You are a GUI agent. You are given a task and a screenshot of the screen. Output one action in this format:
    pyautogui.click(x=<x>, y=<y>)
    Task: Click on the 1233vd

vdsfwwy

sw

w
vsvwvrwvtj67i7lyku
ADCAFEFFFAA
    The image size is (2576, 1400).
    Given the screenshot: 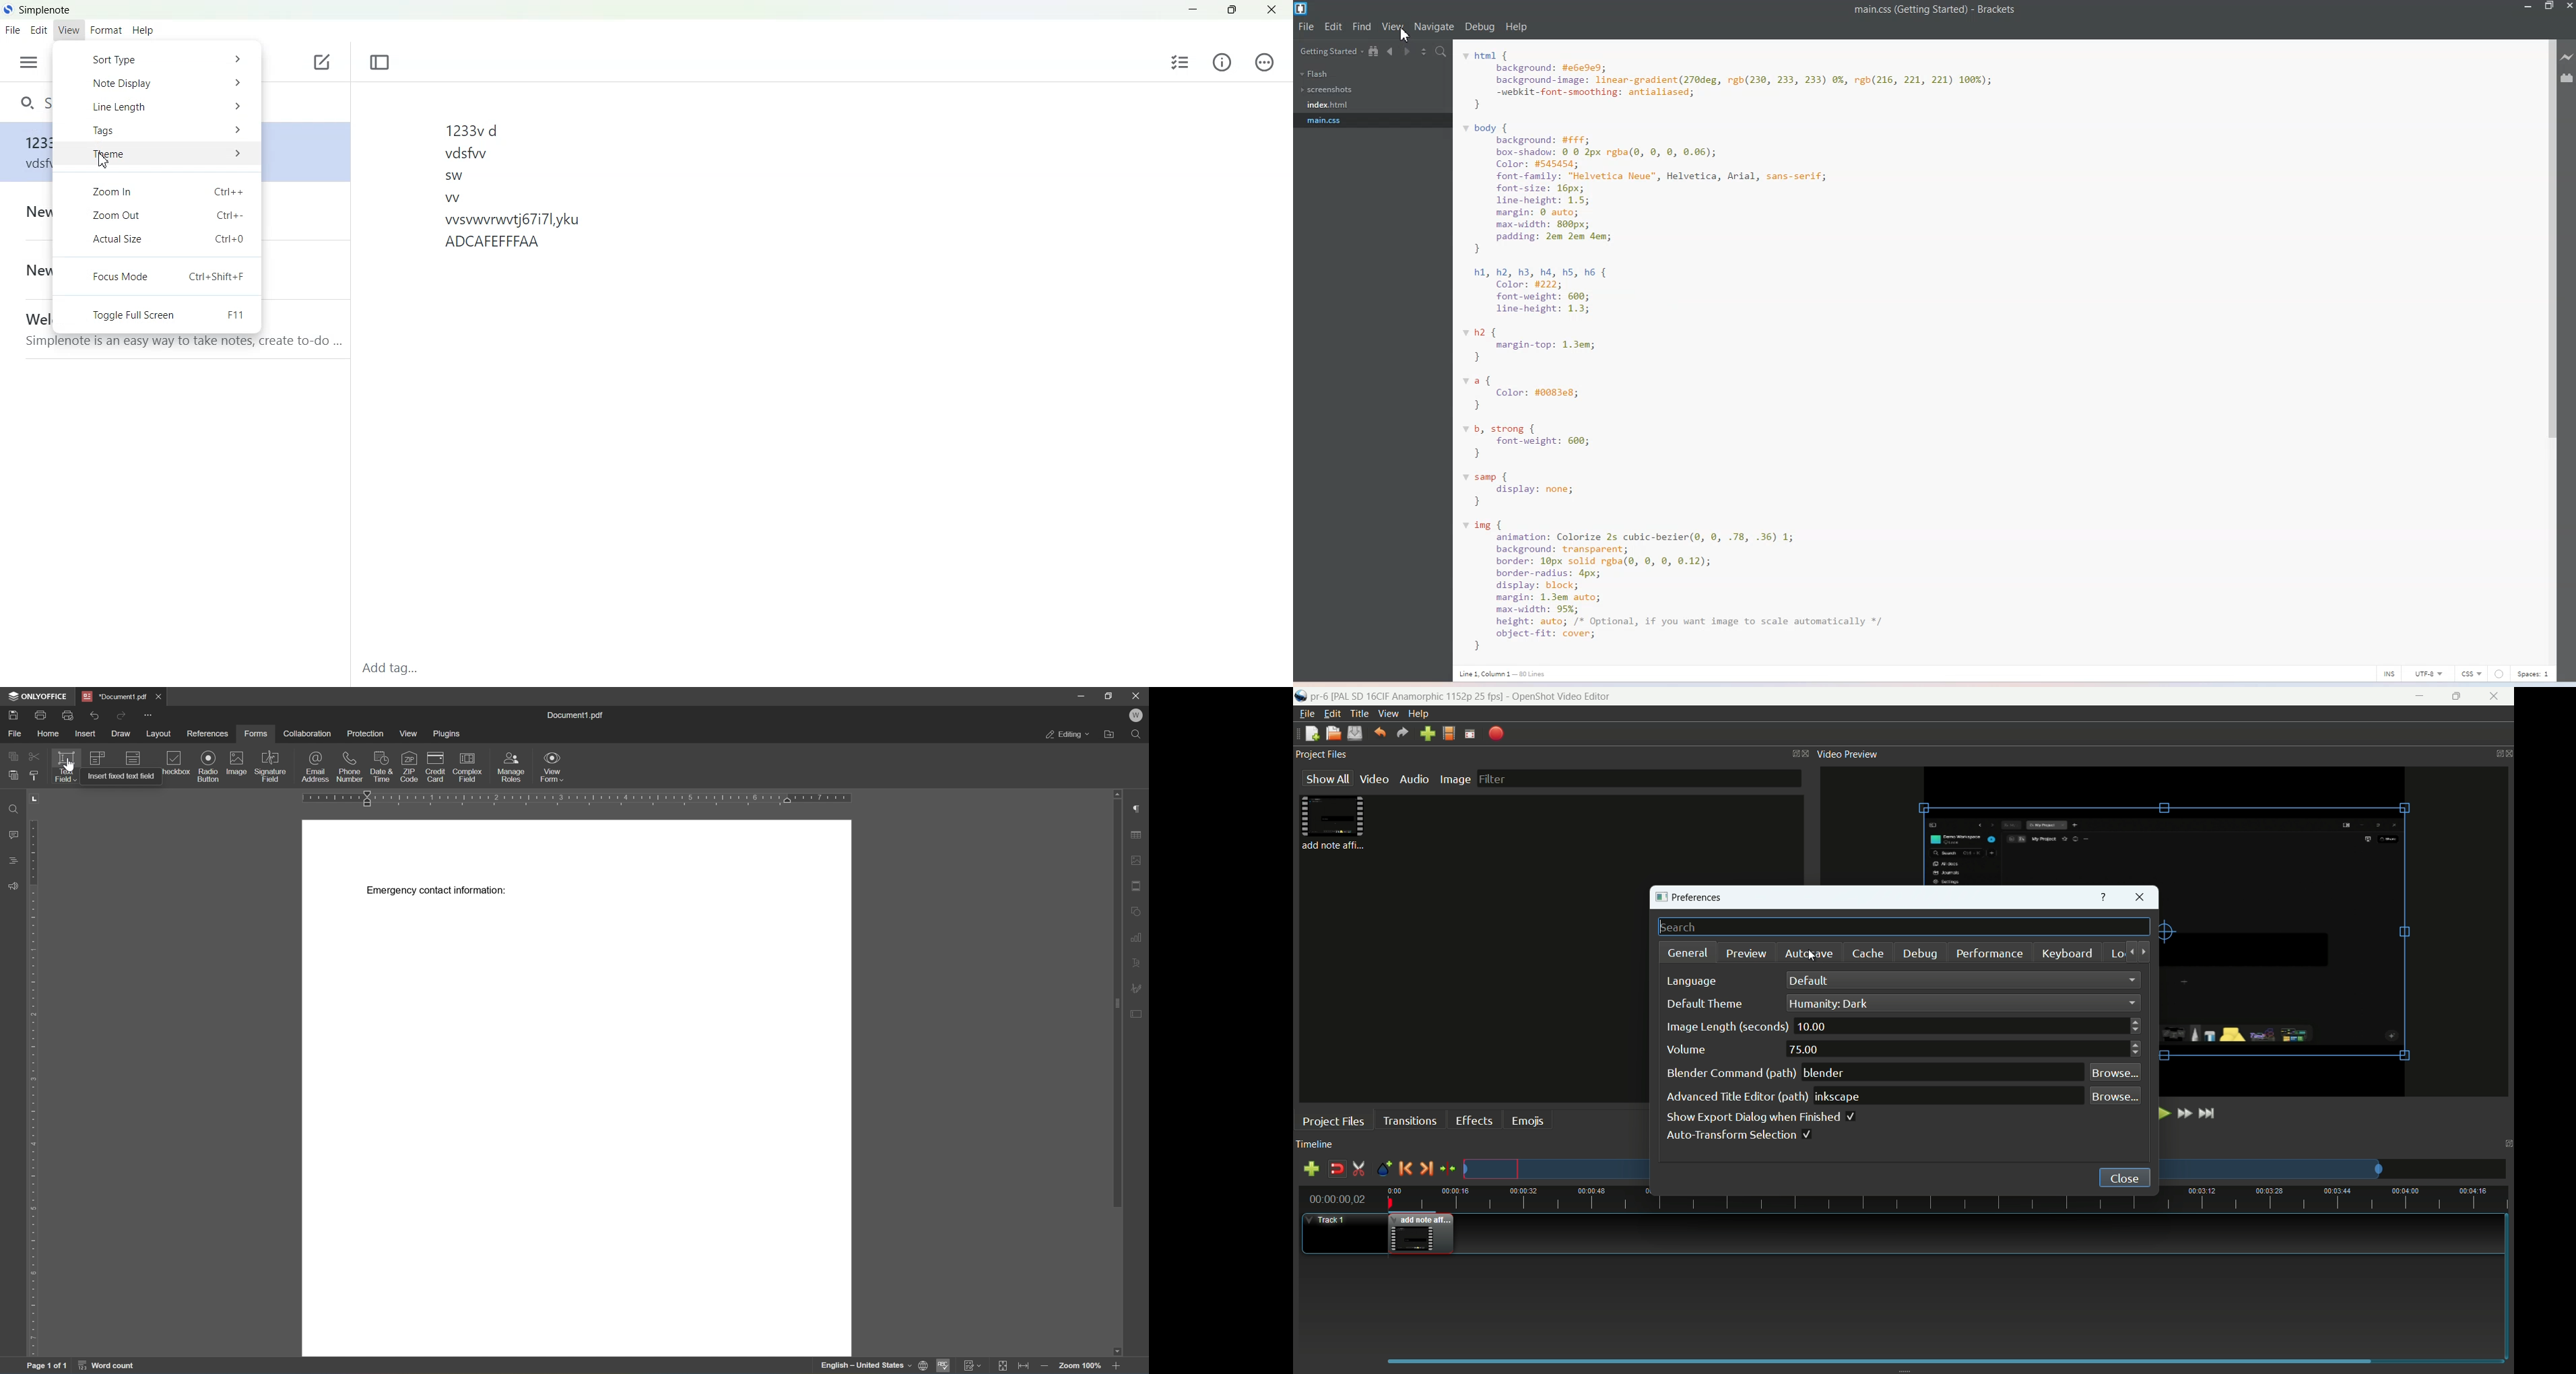 What is the action you would take?
    pyautogui.click(x=512, y=184)
    